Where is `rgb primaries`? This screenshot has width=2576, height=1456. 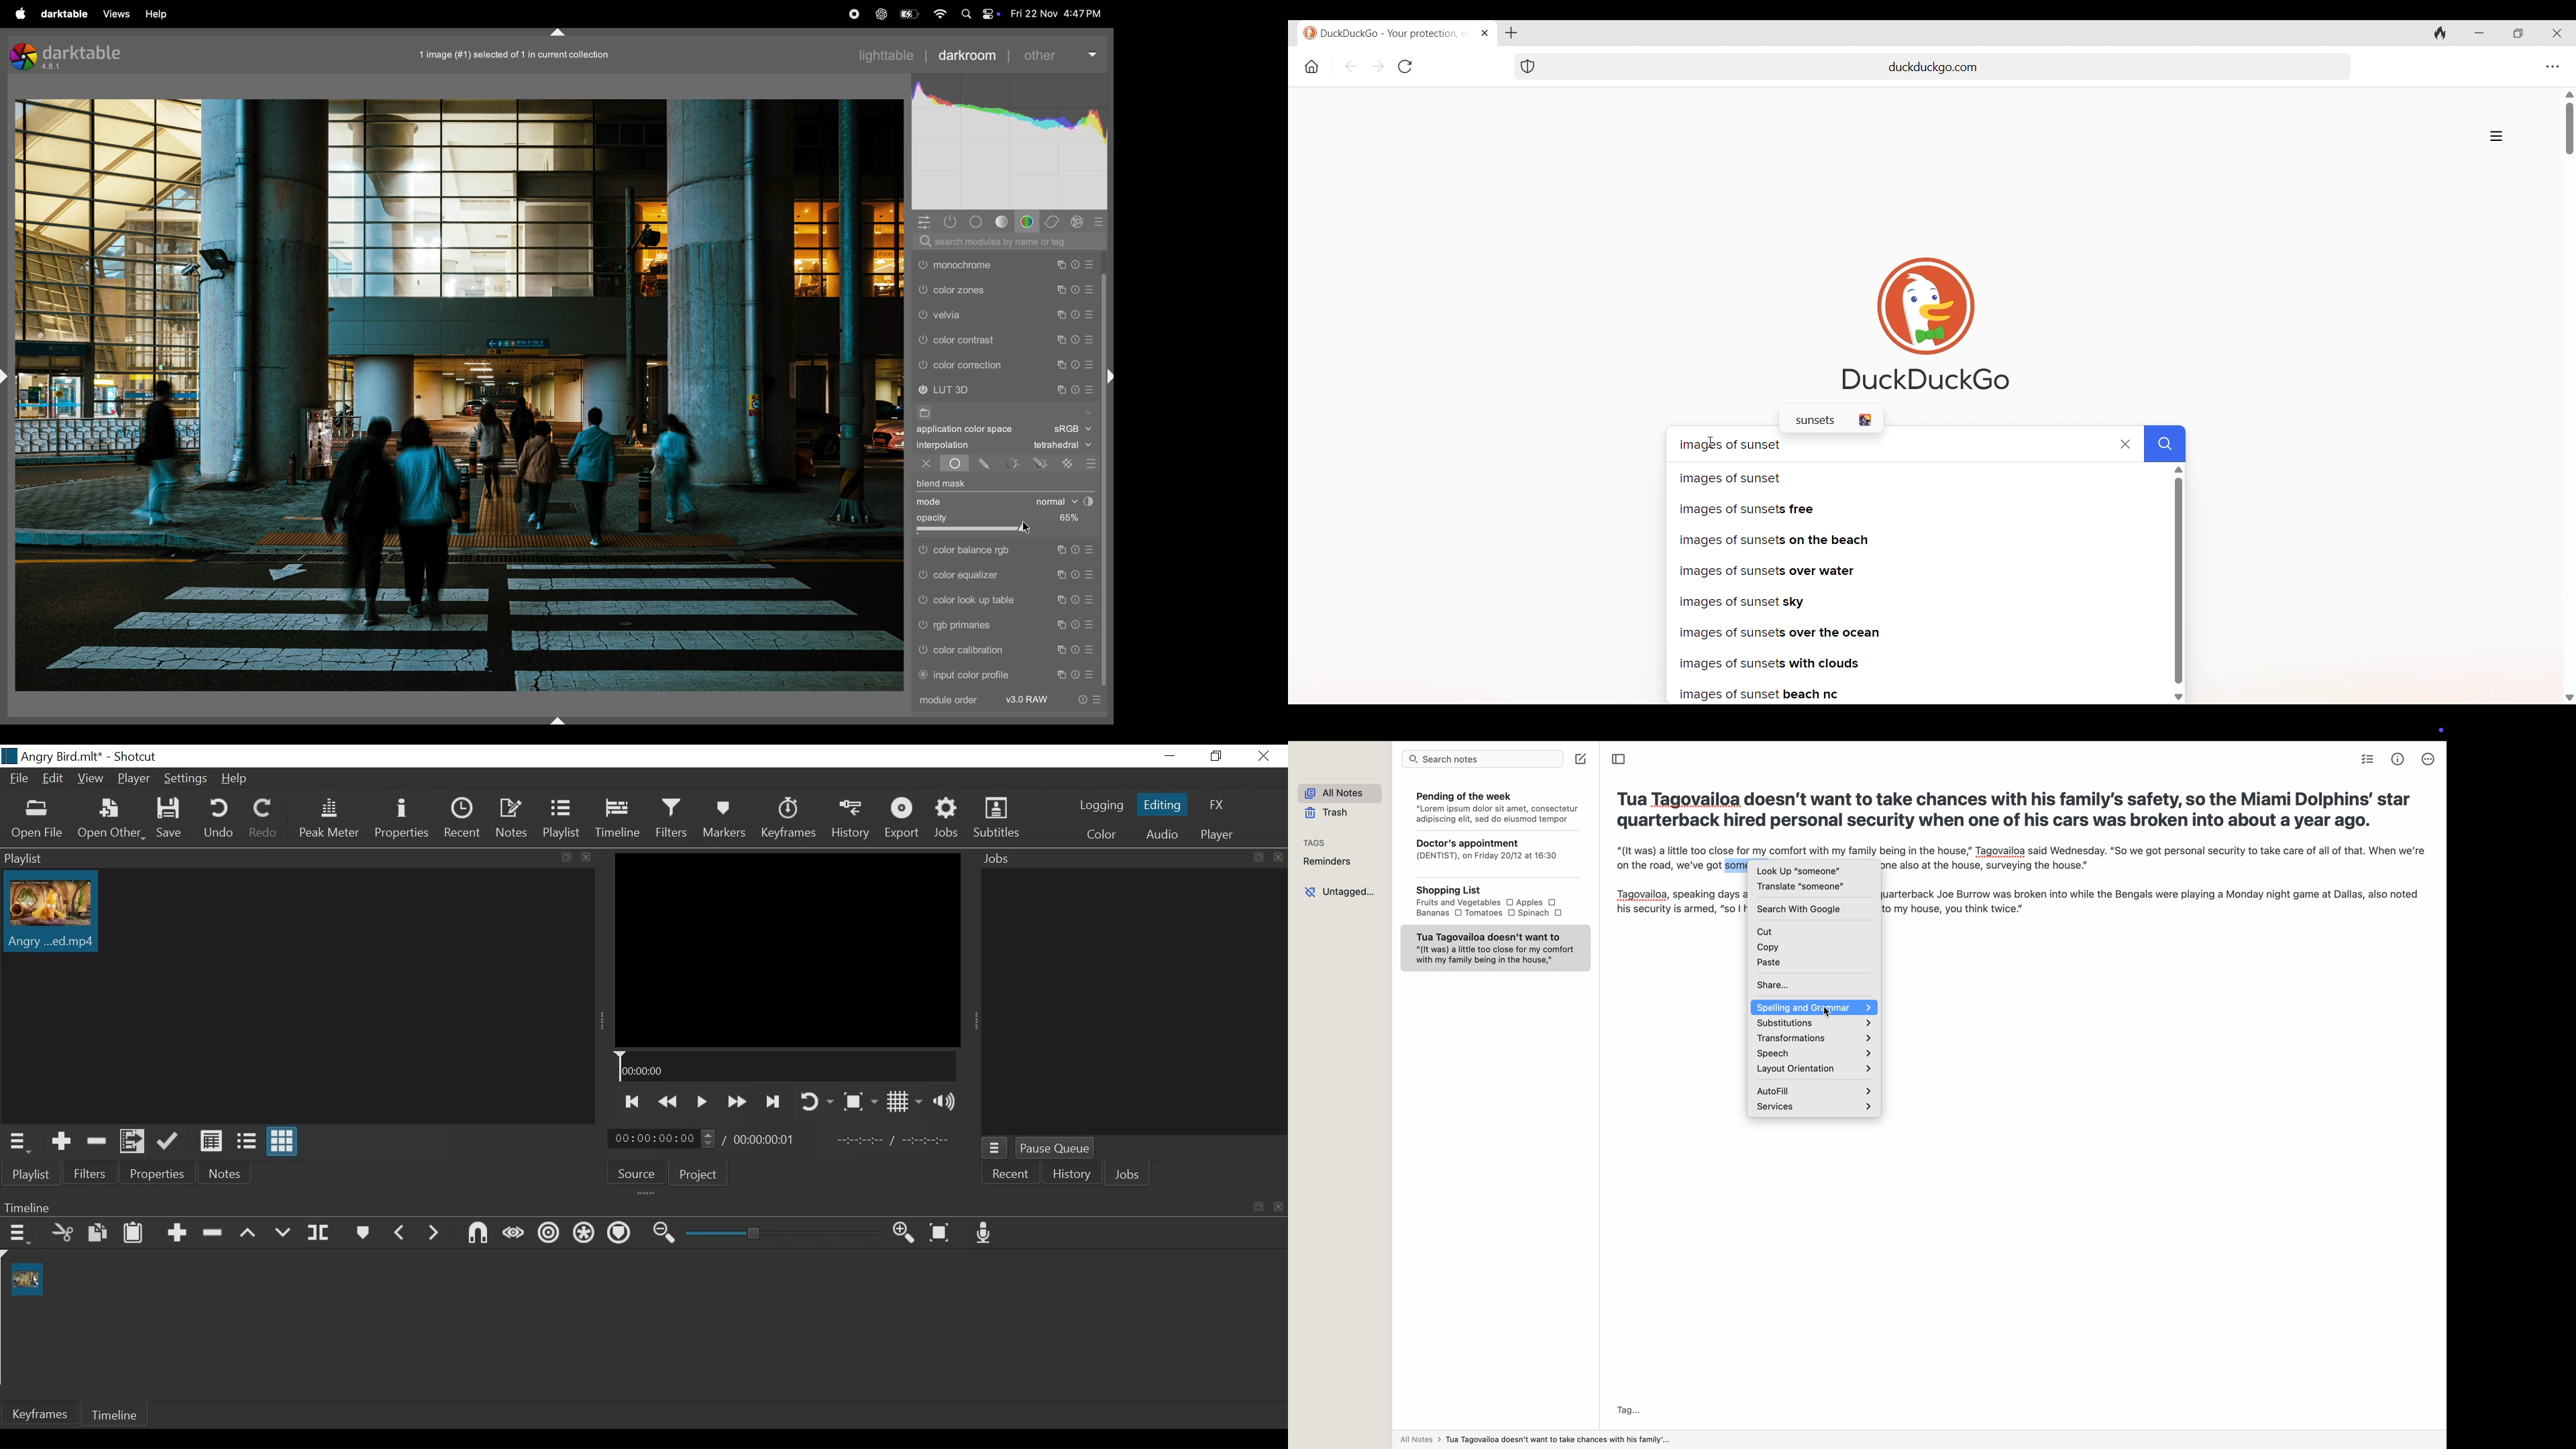 rgb primaries is located at coordinates (978, 625).